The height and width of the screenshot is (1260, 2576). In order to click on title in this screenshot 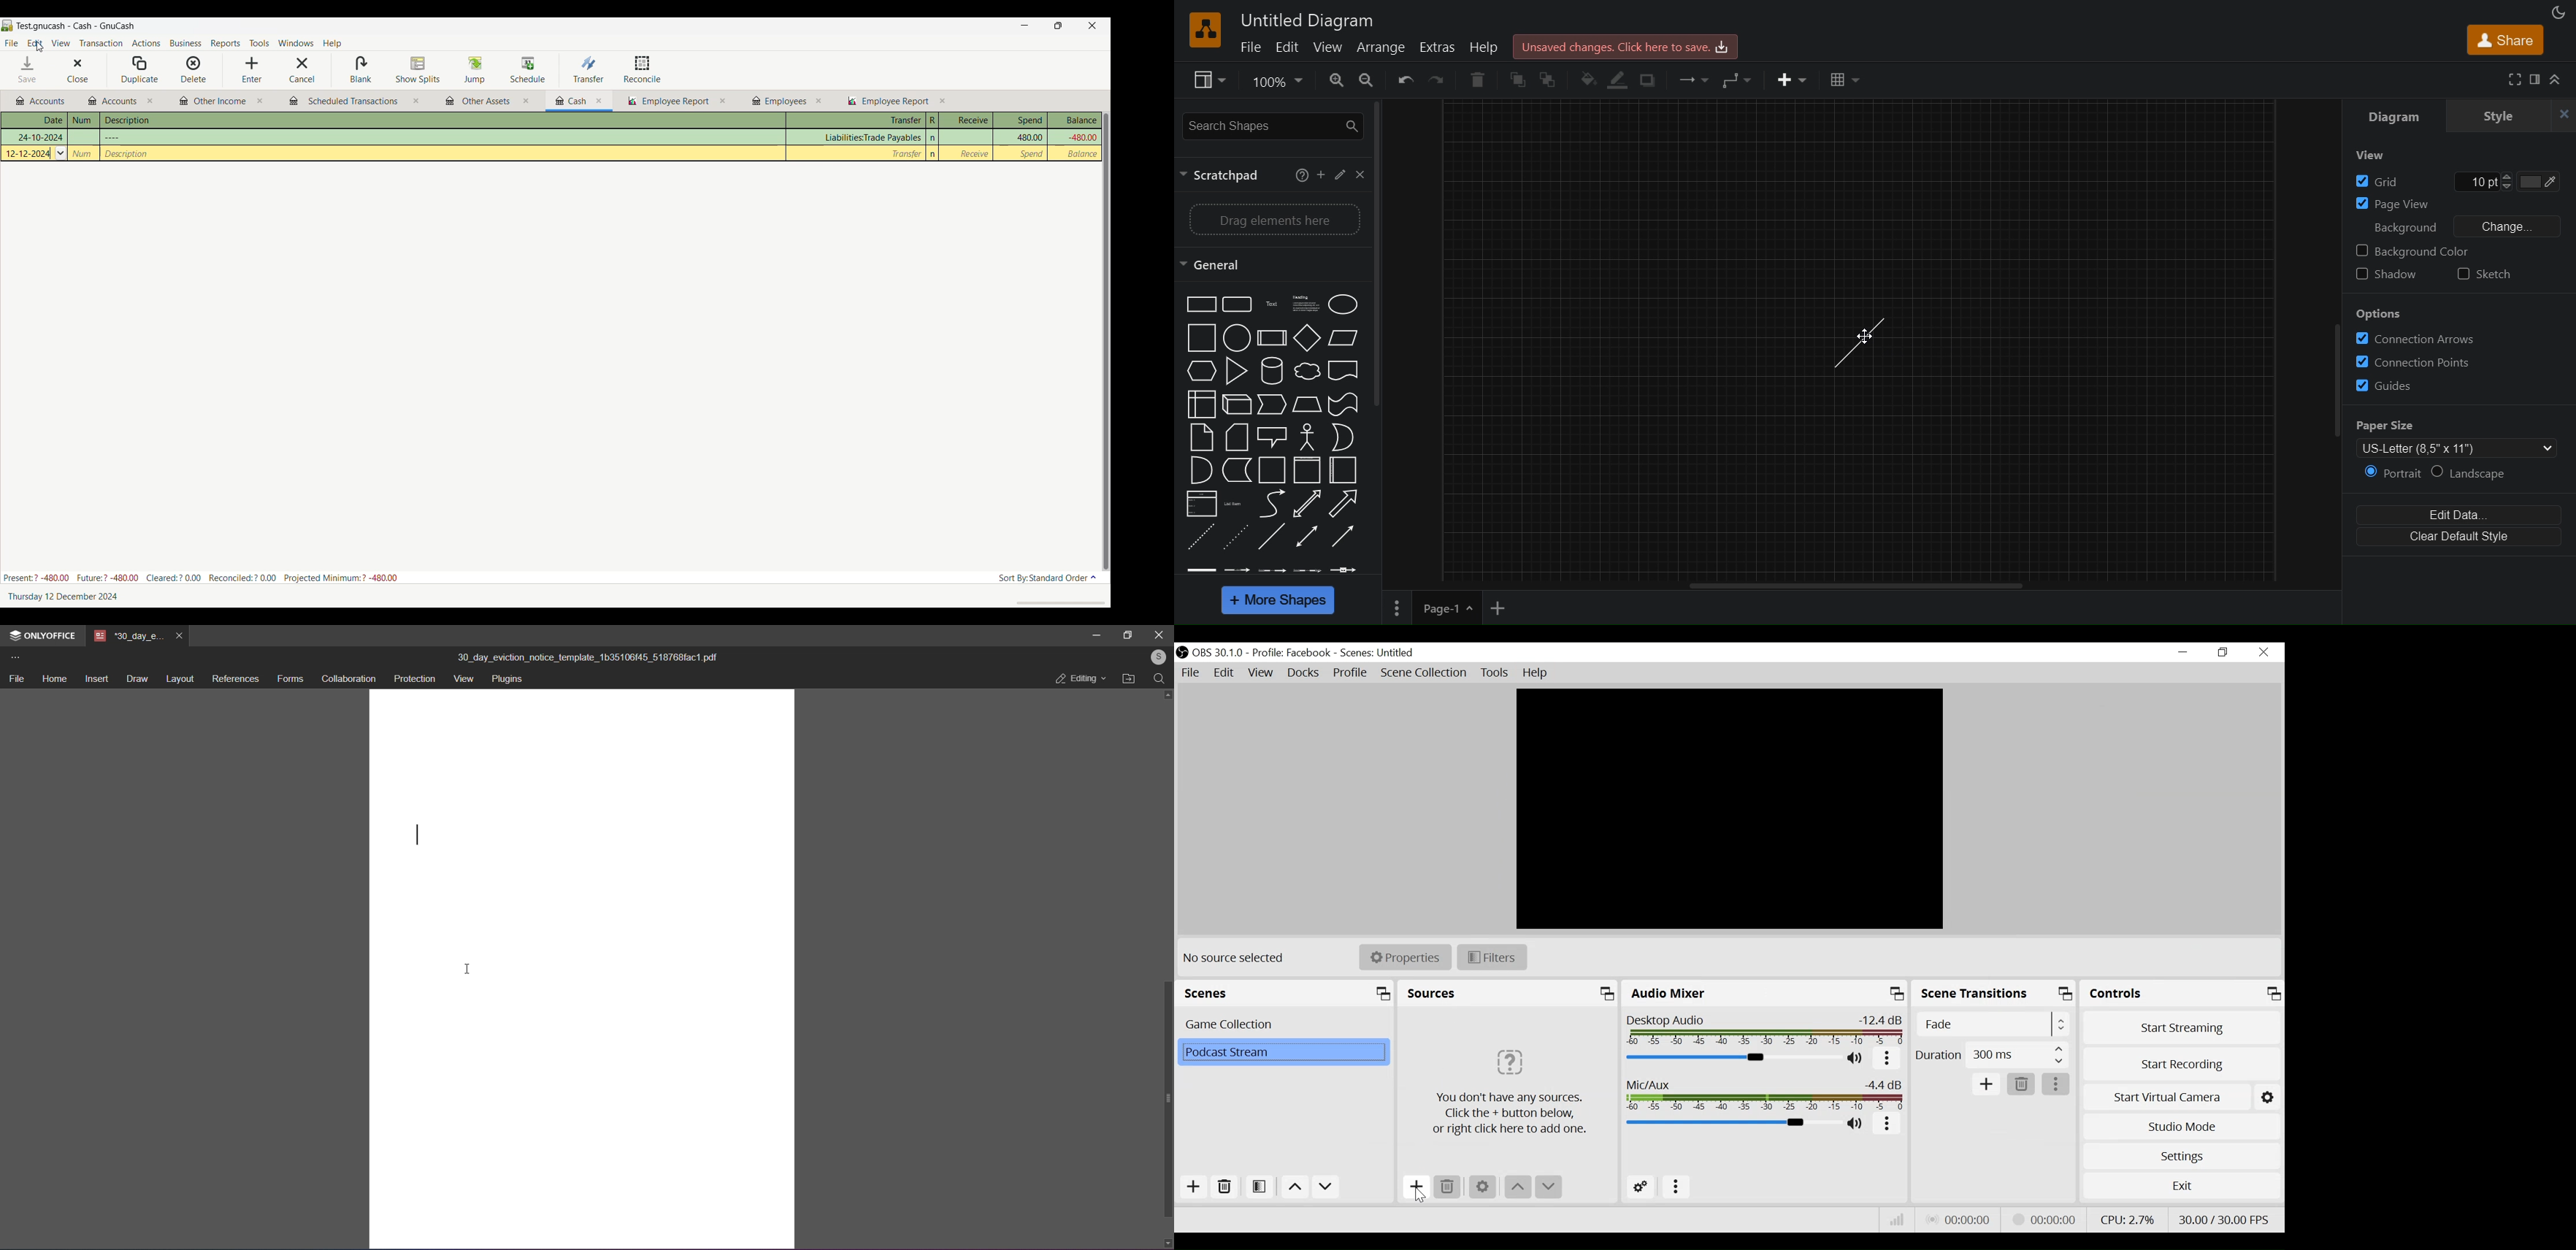, I will do `click(588, 658)`.